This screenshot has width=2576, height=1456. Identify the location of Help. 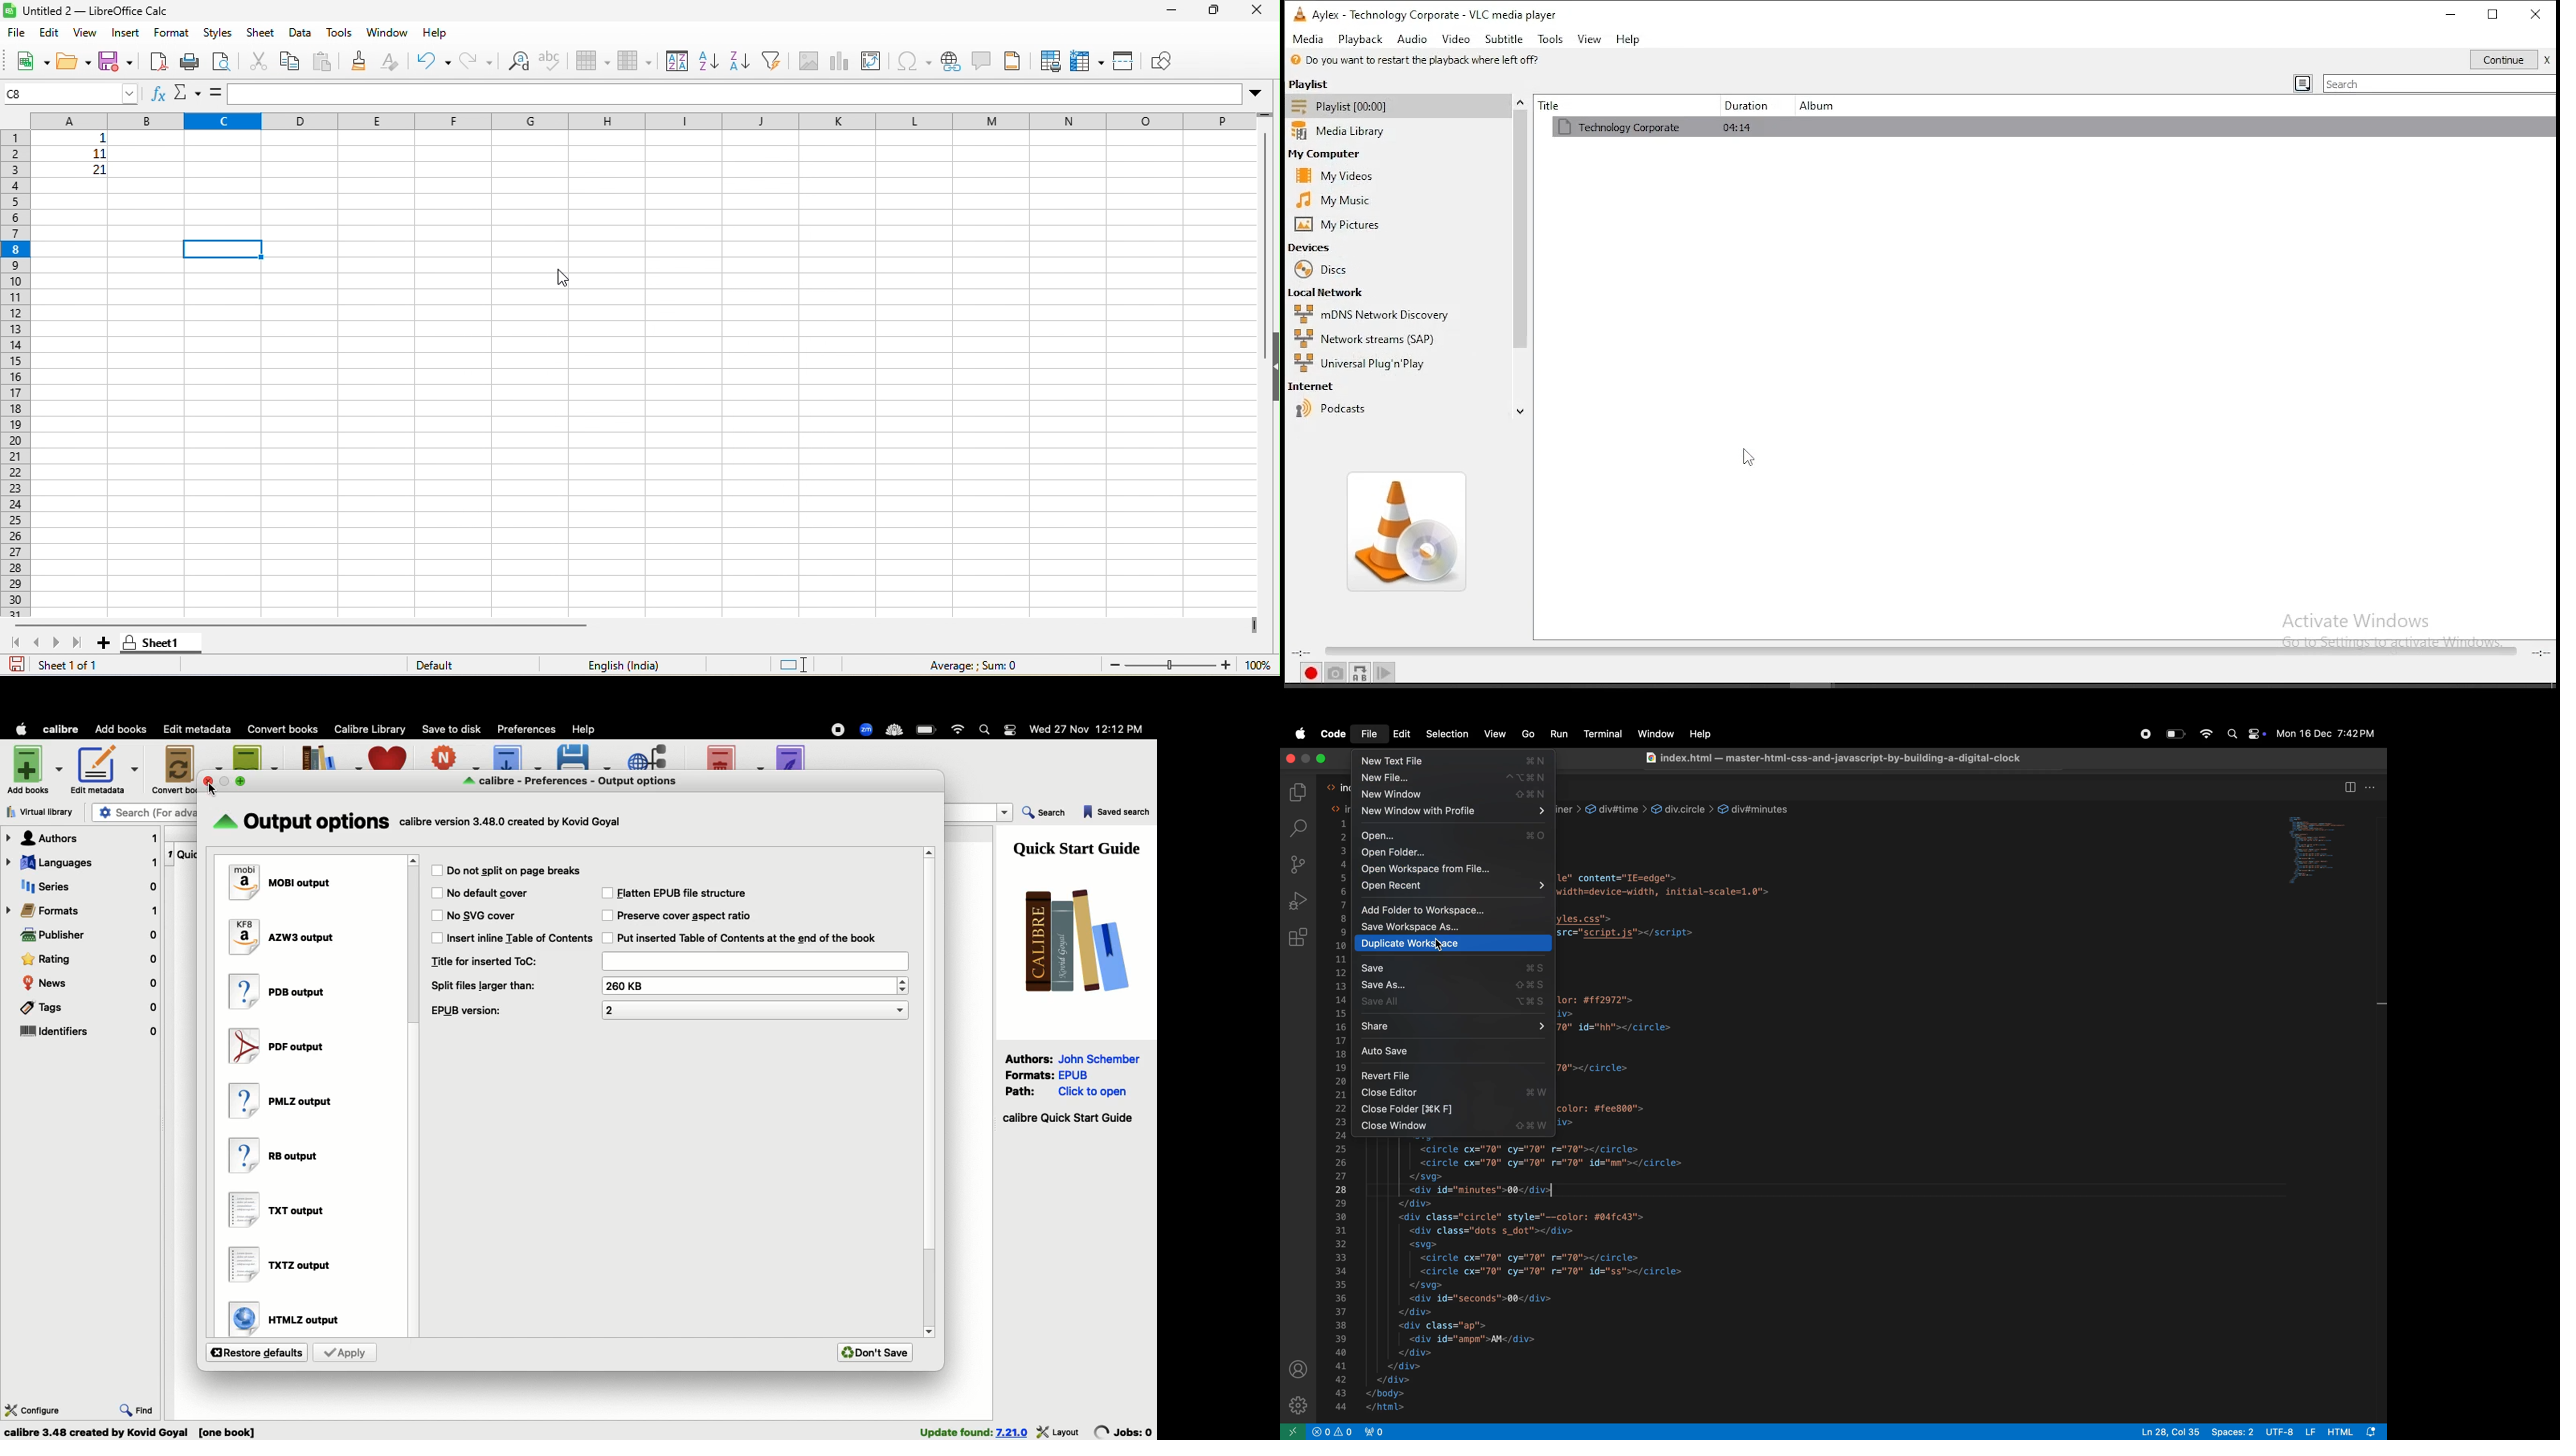
(583, 728).